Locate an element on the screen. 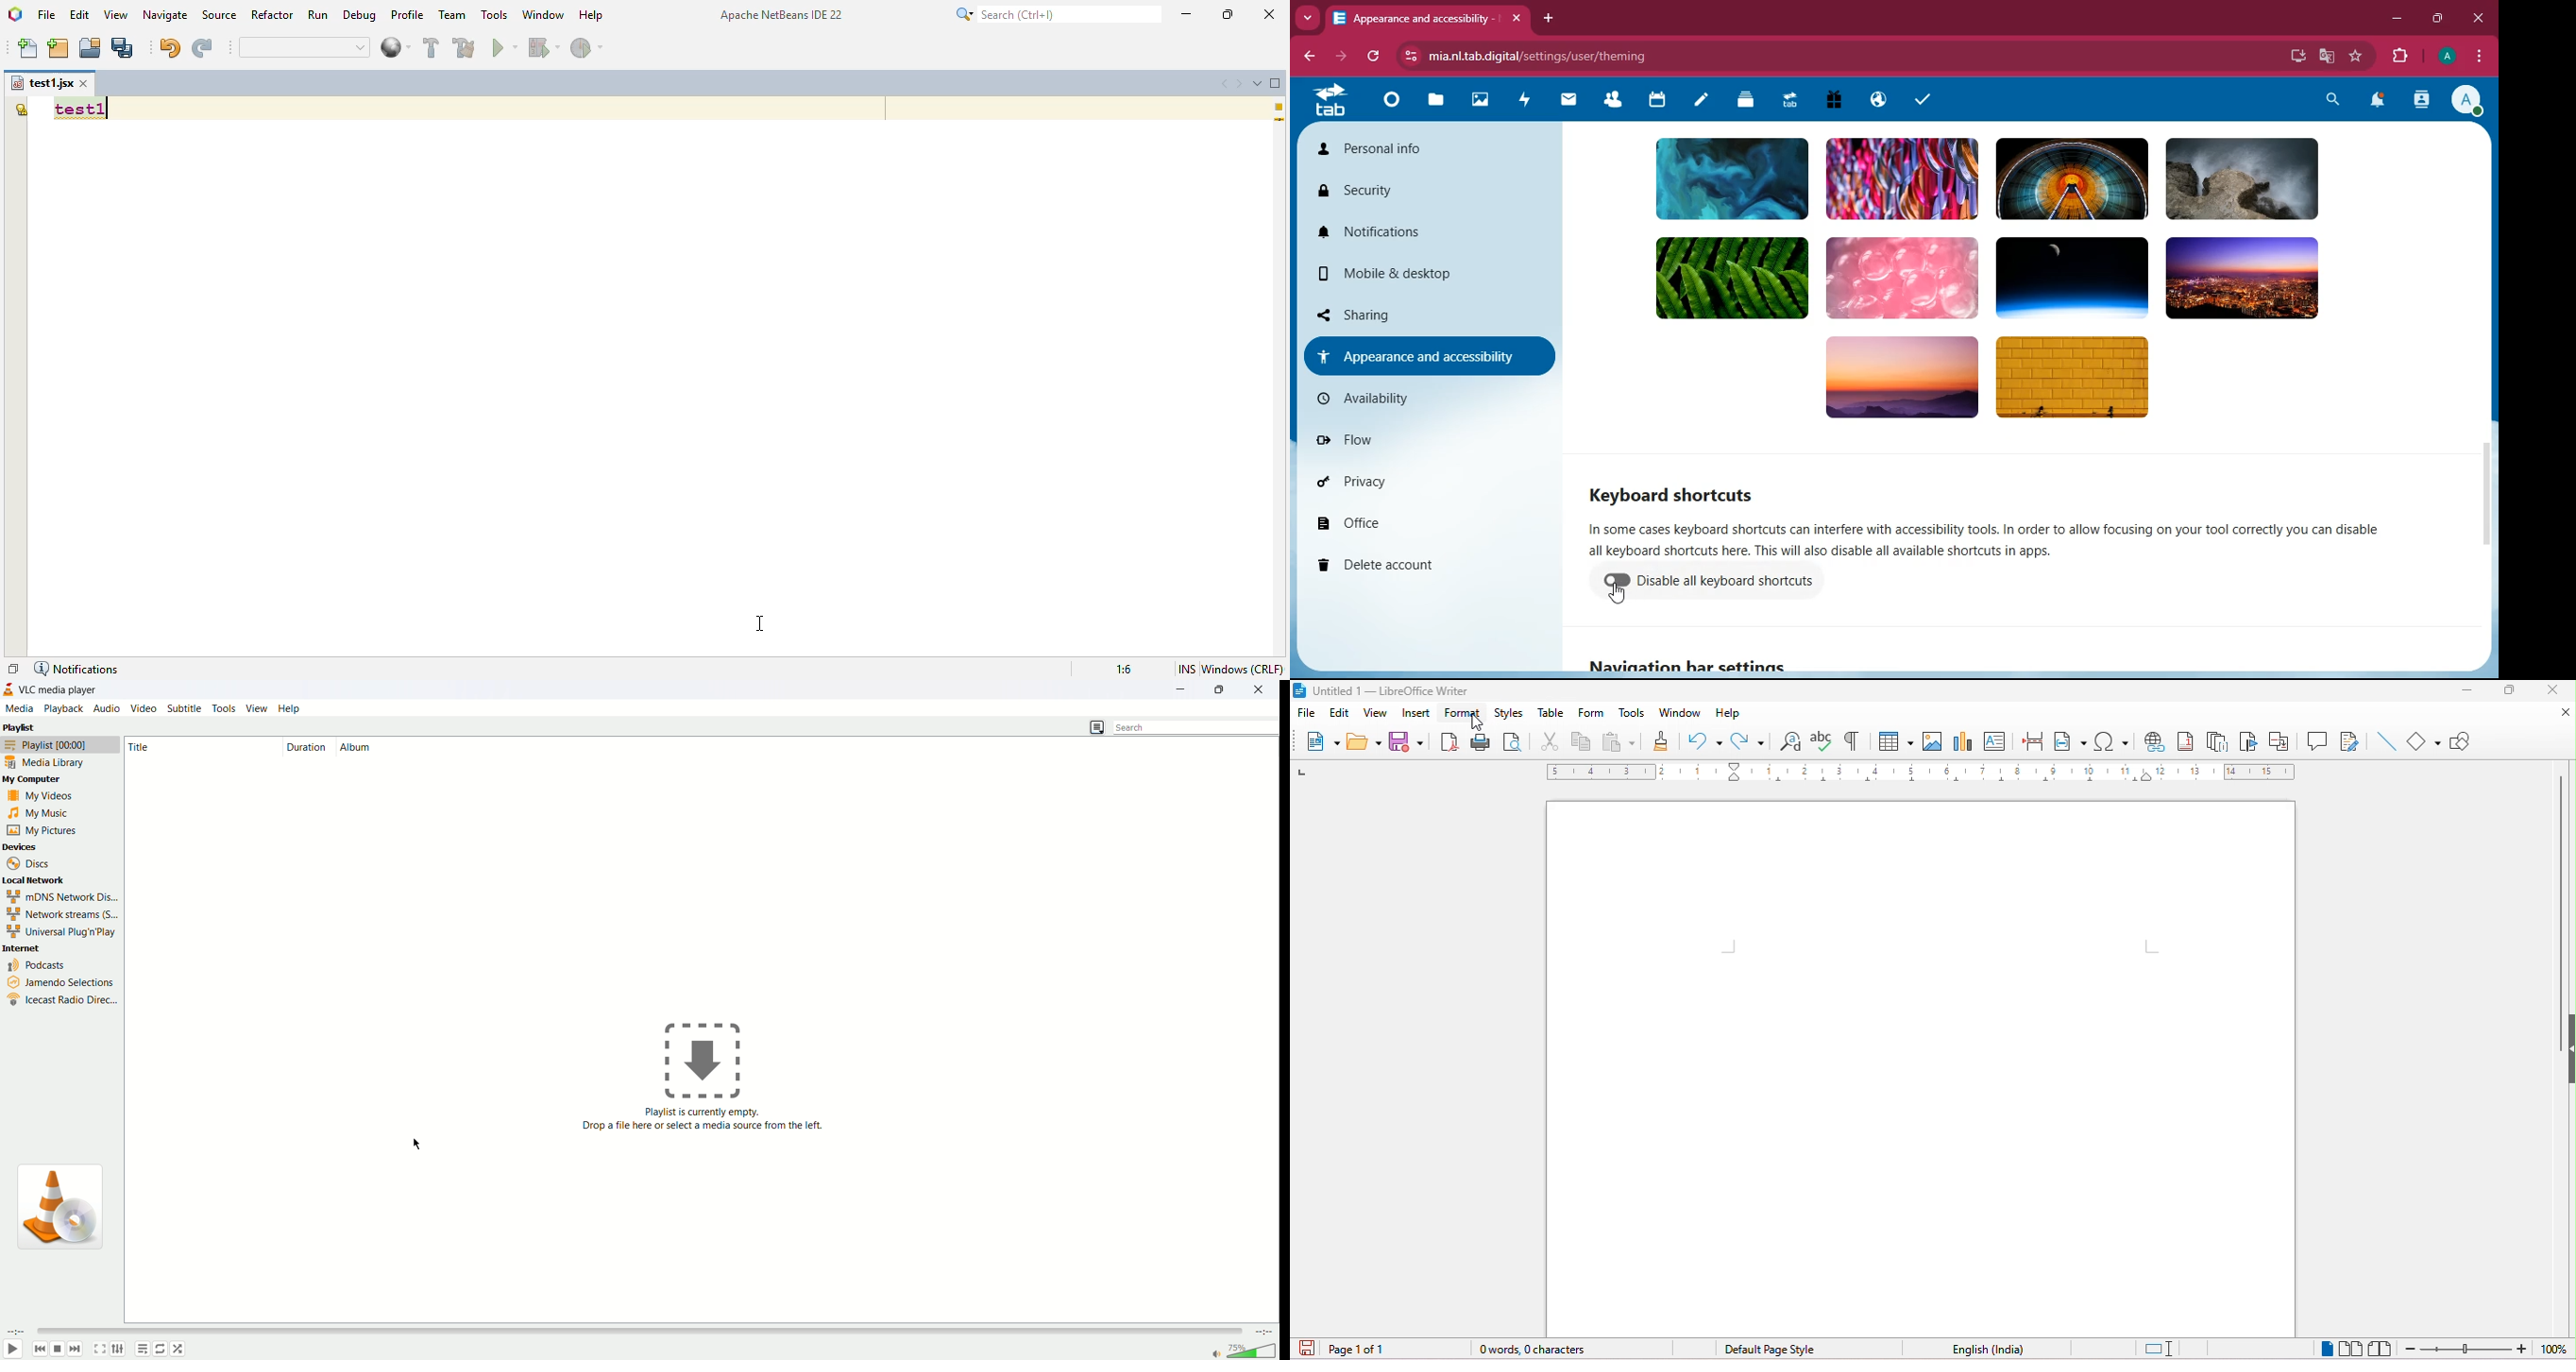 The width and height of the screenshot is (2576, 1372). close is located at coordinates (2557, 690).